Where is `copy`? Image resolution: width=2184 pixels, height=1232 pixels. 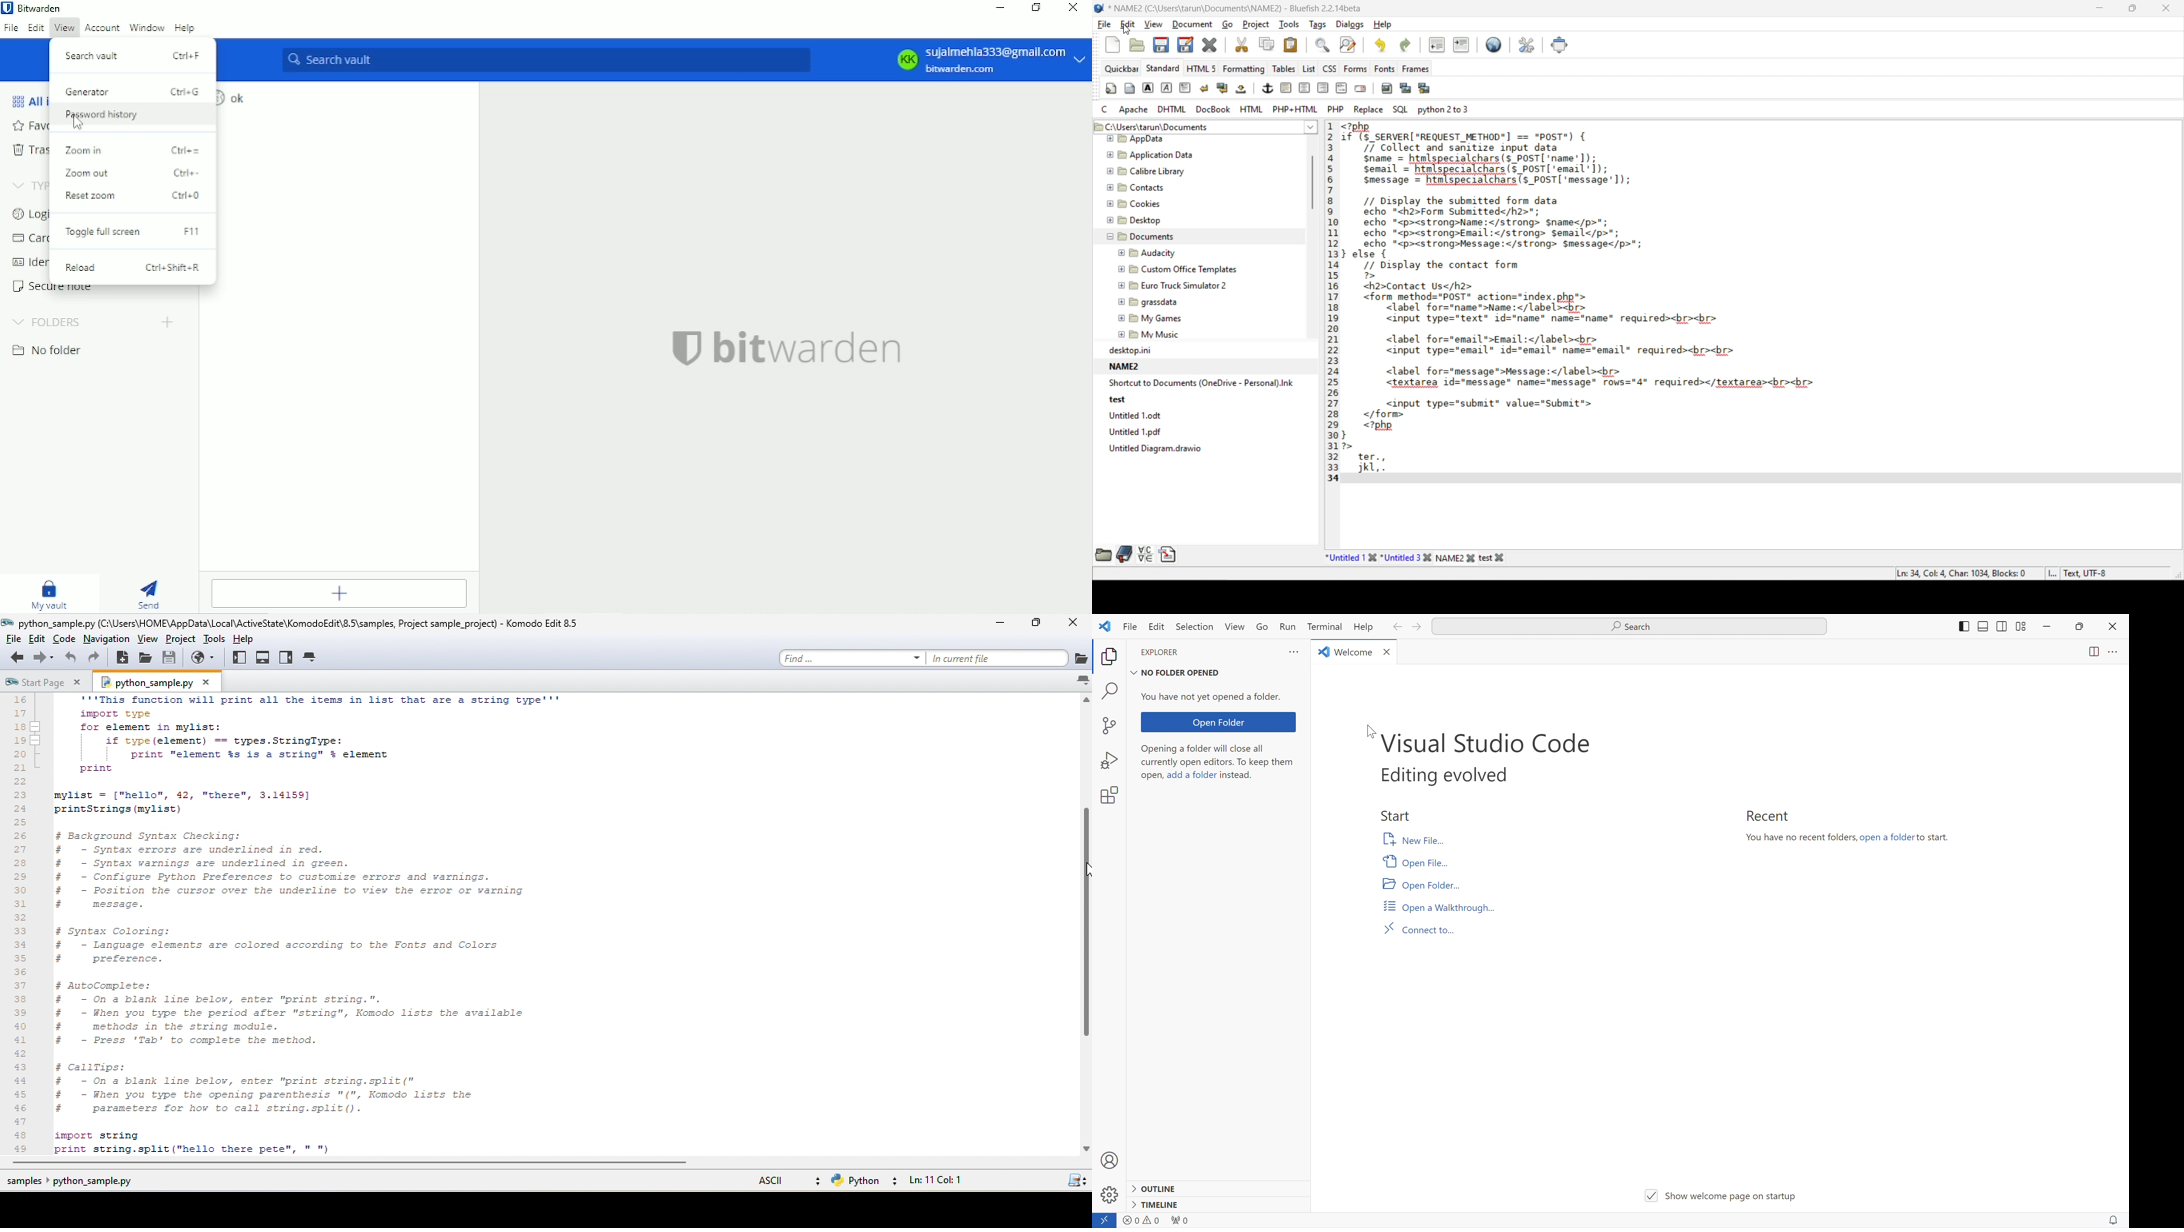 copy is located at coordinates (1111, 657).